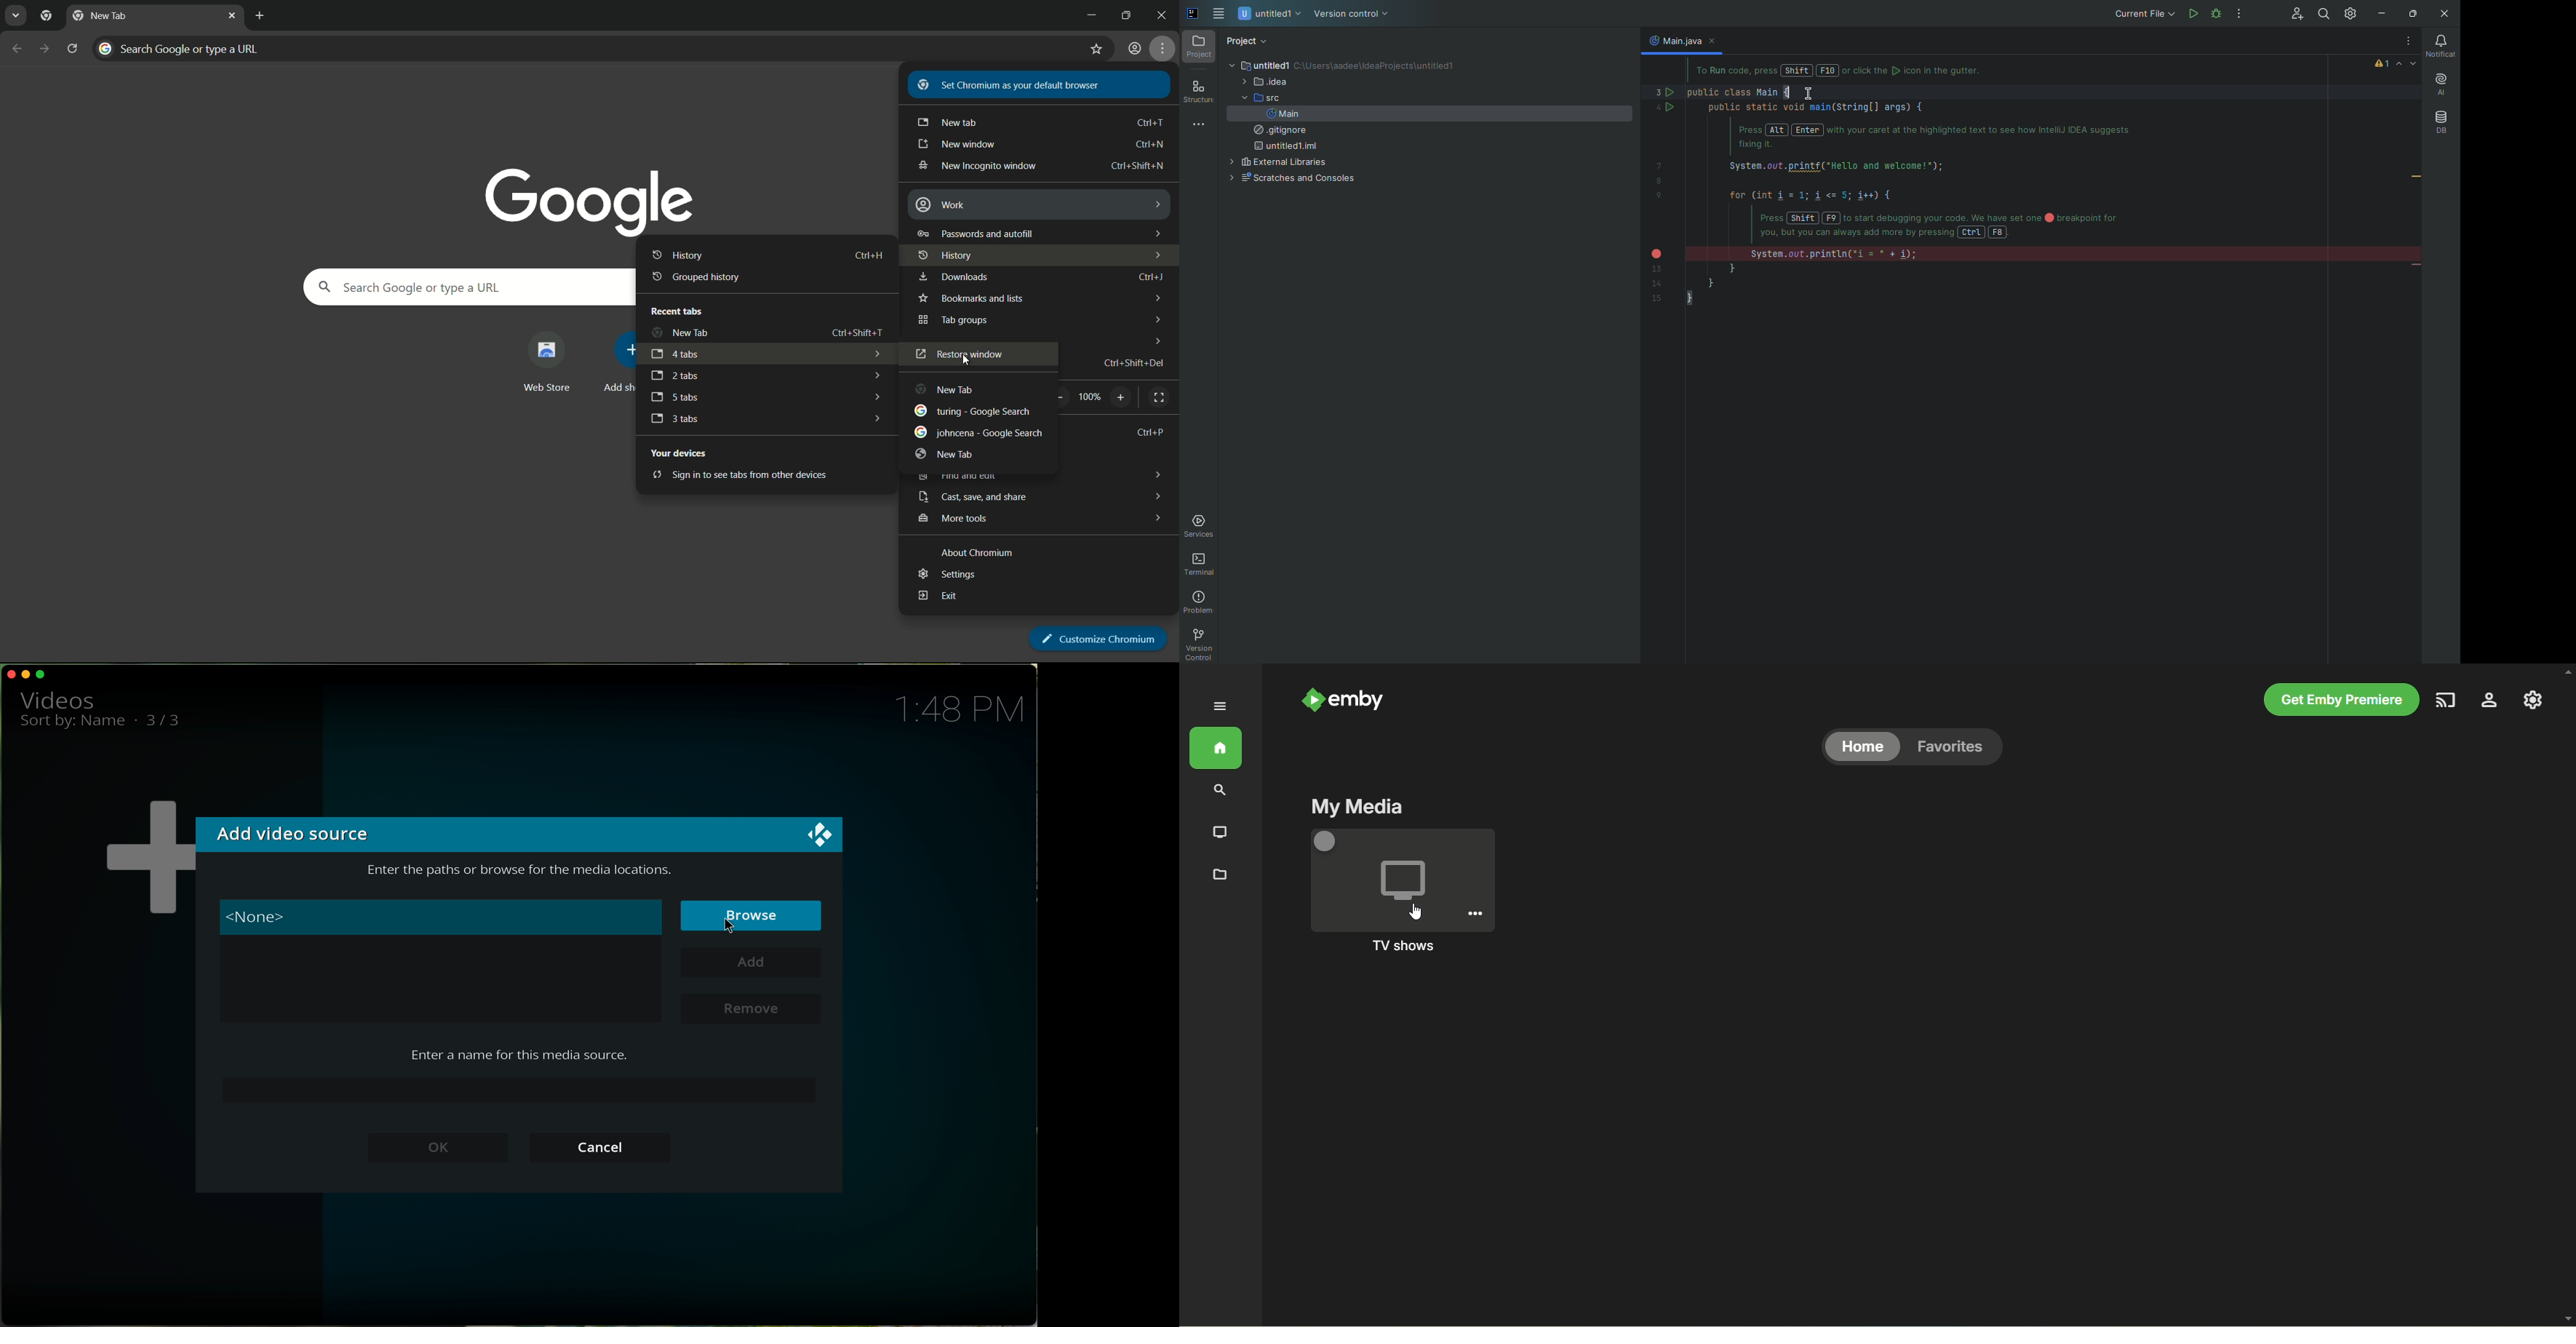 This screenshot has height=1344, width=2576. What do you see at coordinates (1133, 364) in the screenshot?
I see `shortcut key` at bounding box center [1133, 364].